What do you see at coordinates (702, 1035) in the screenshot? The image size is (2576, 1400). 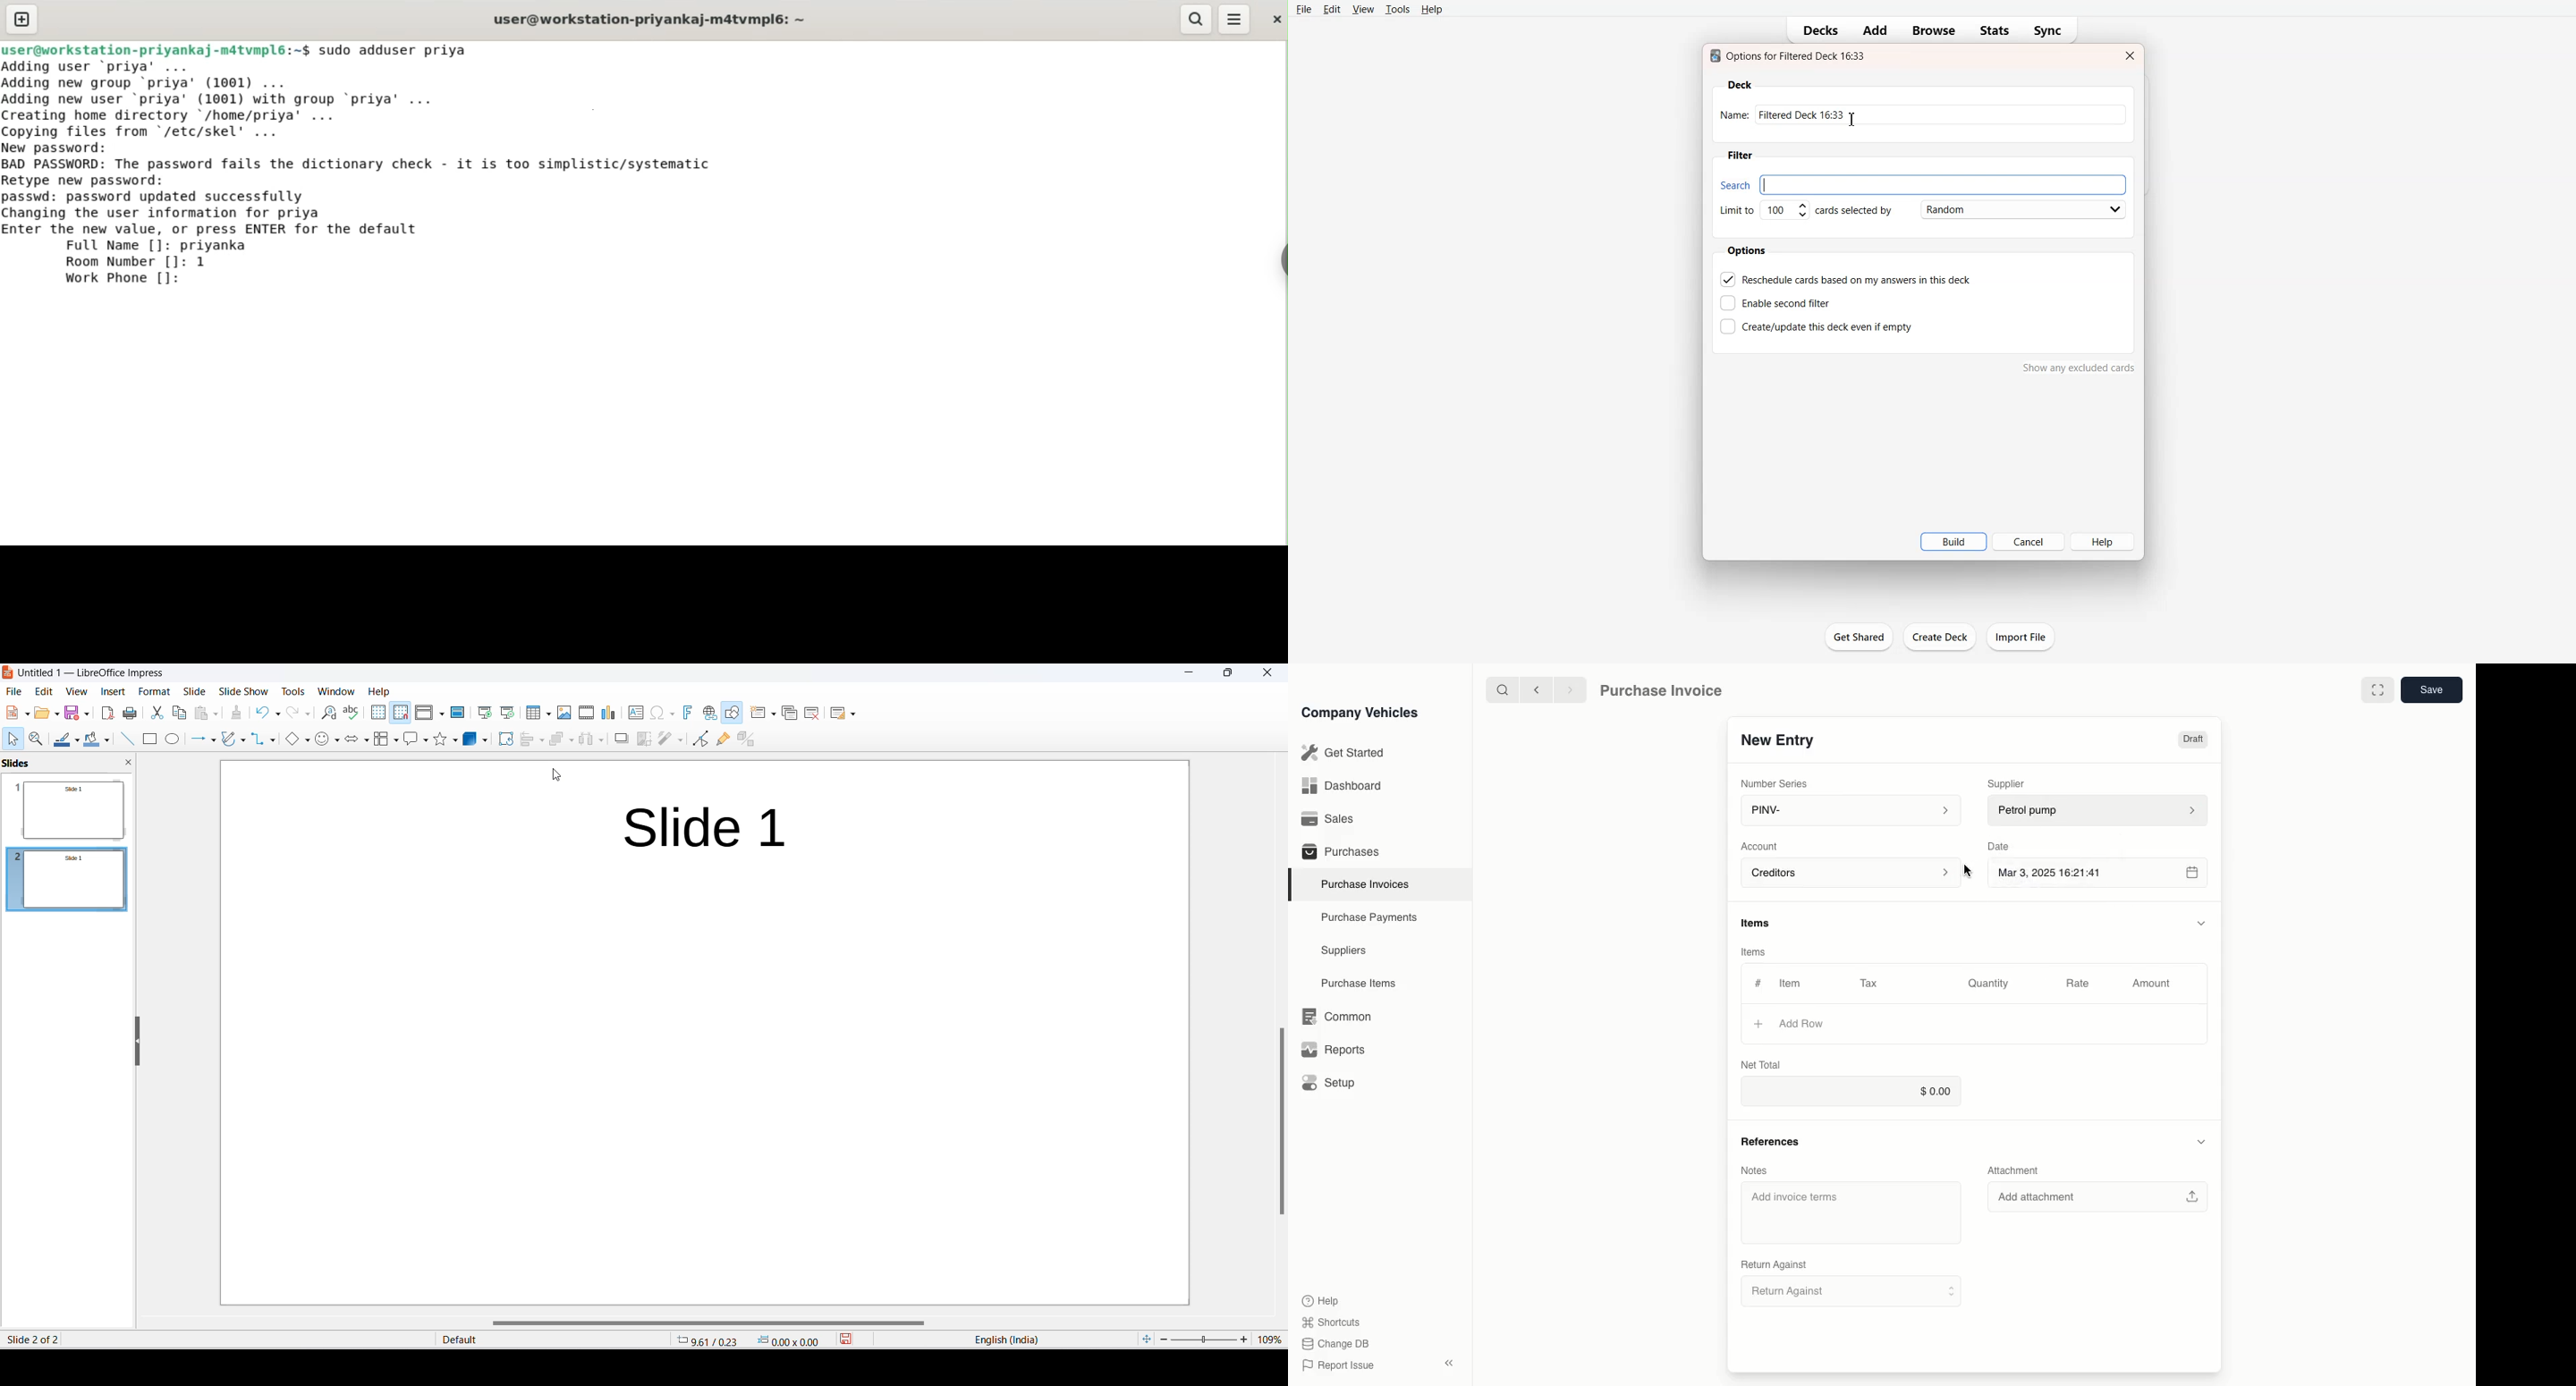 I see `duplicate slide ` at bounding box center [702, 1035].